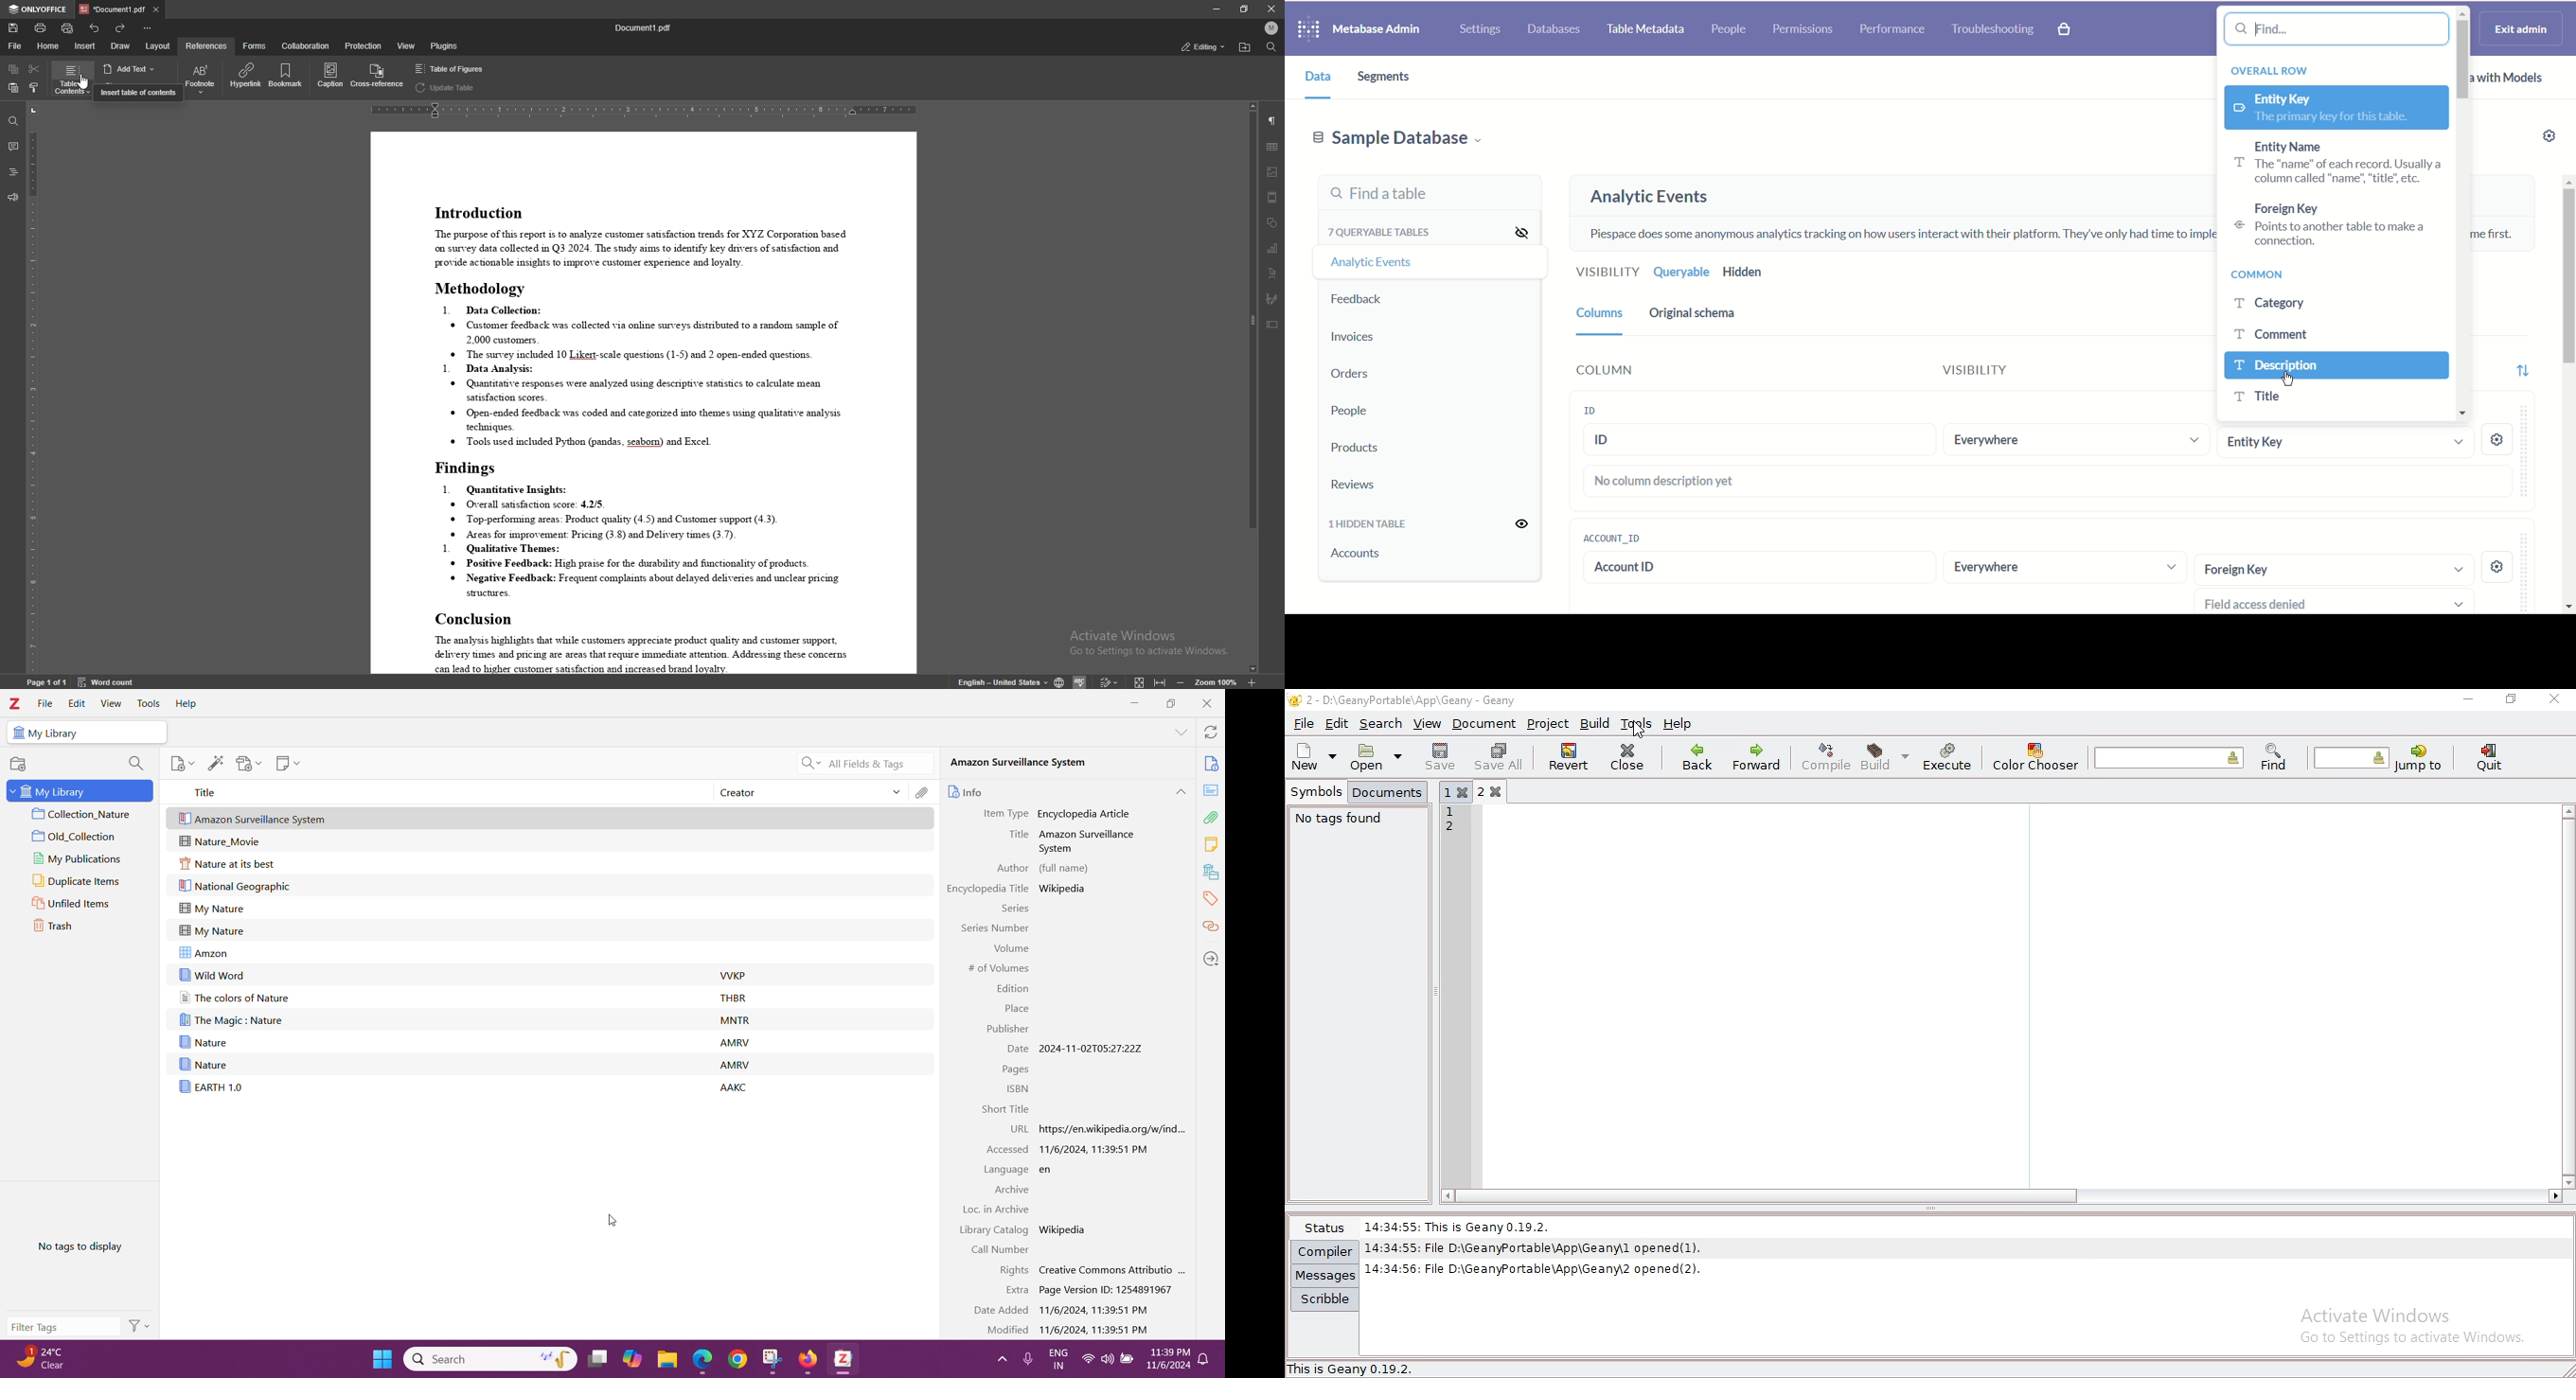  Describe the element at coordinates (230, 1020) in the screenshot. I see `The Magic : Nature` at that location.